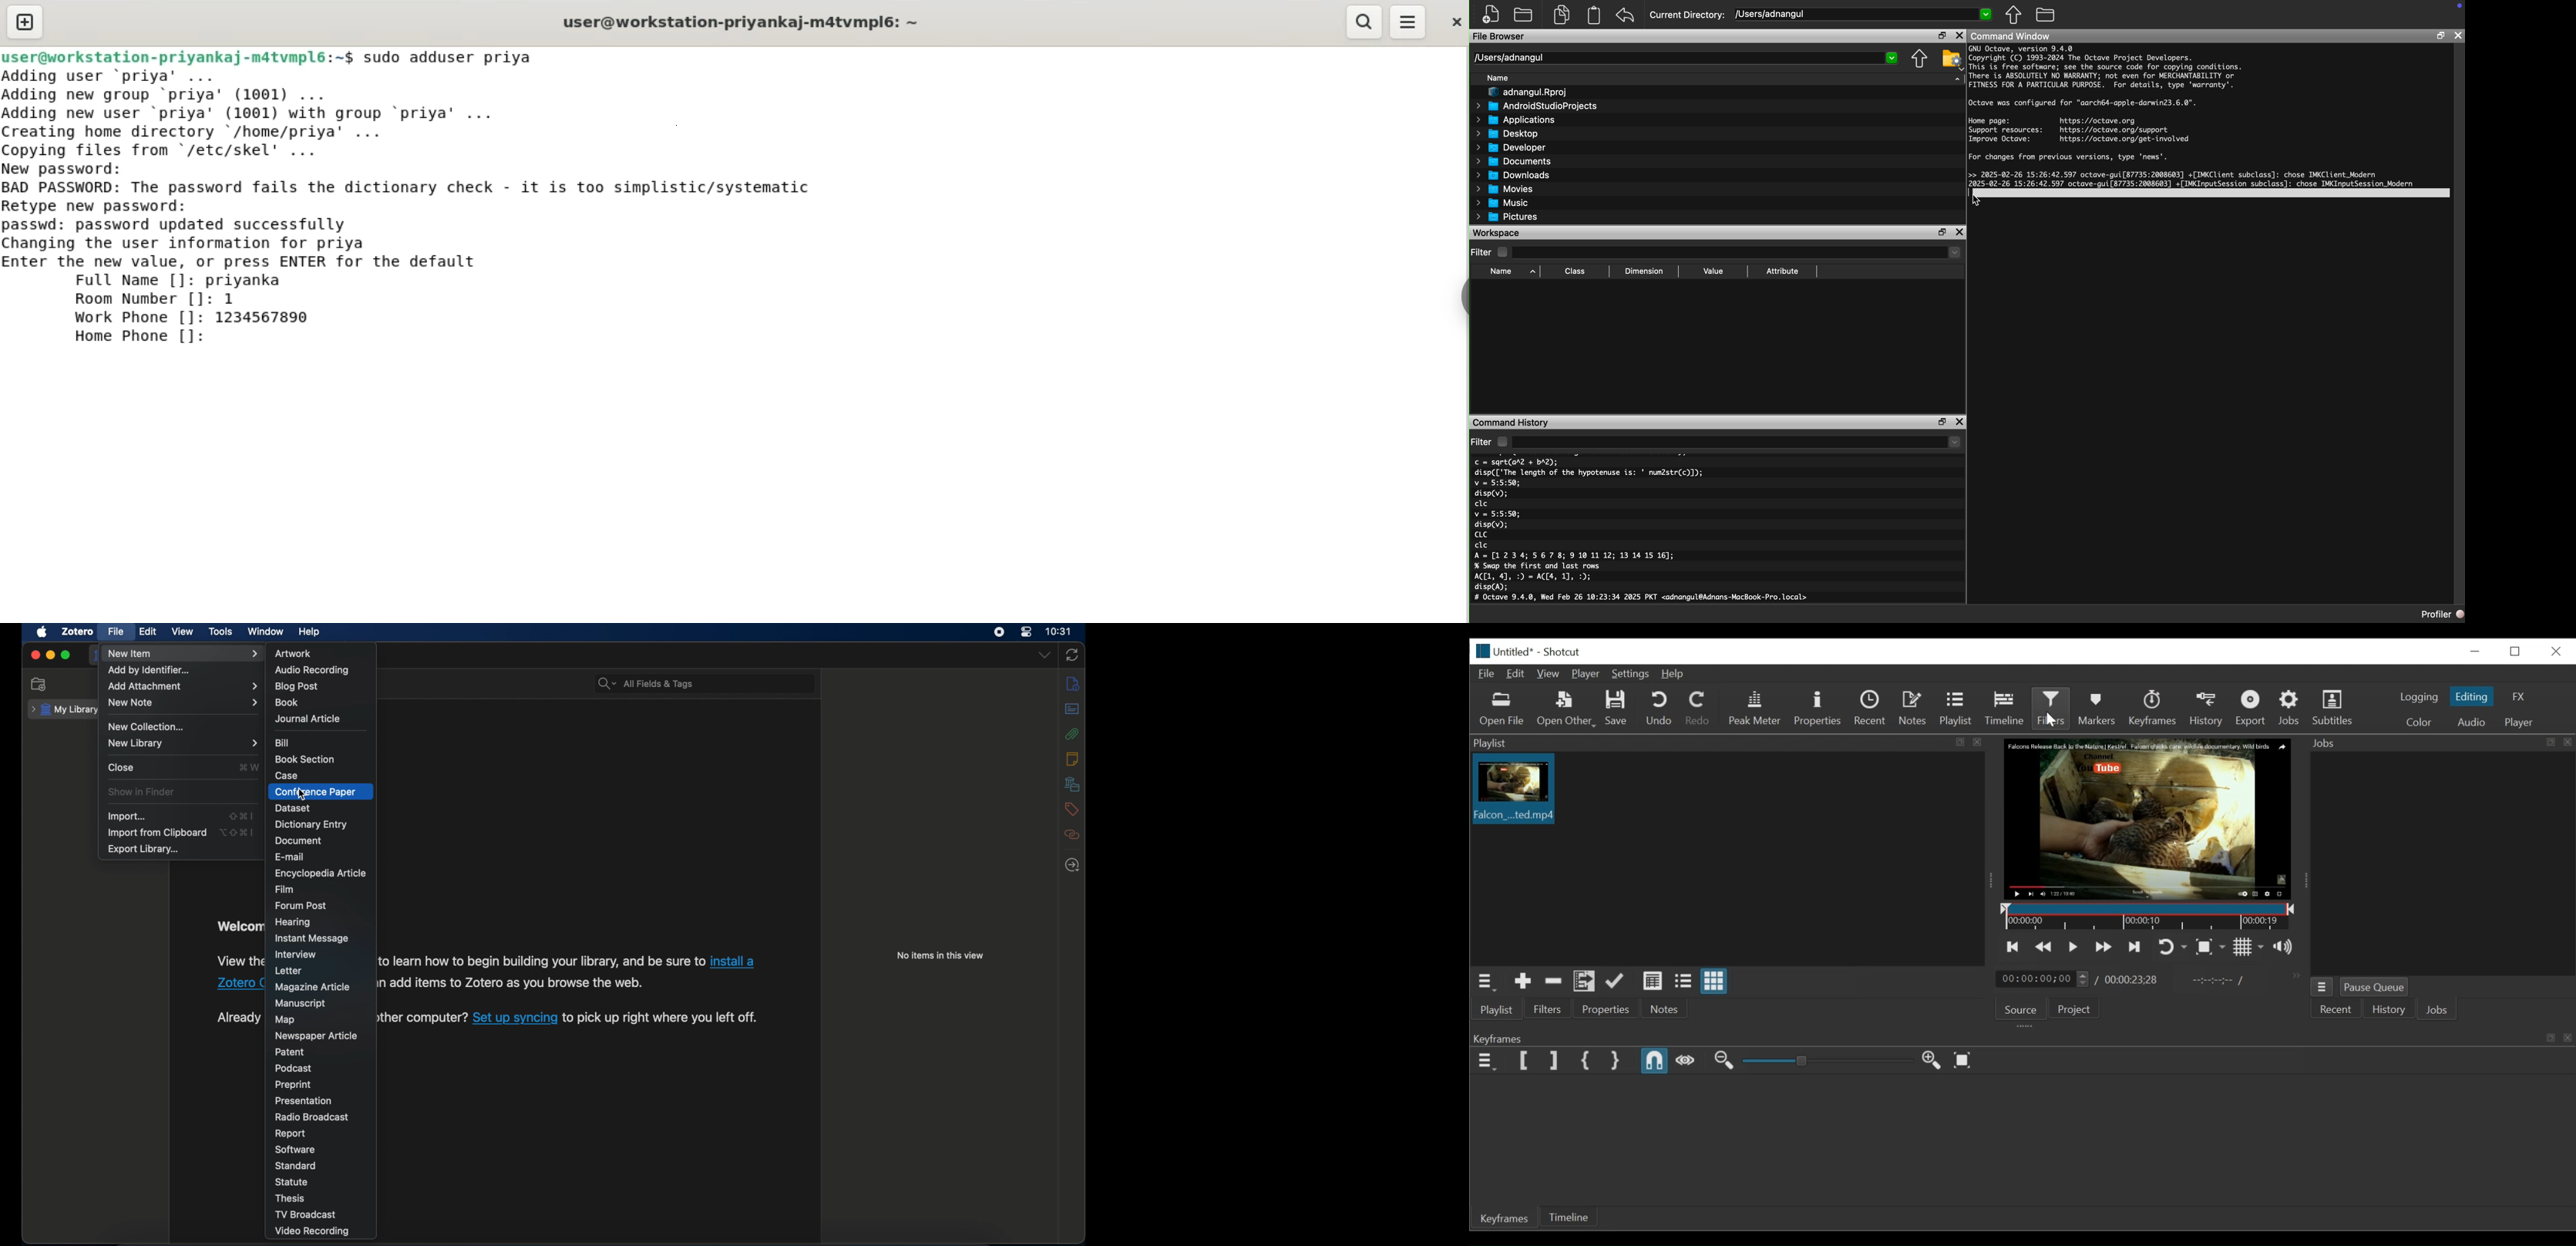 This screenshot has width=2576, height=1260. What do you see at coordinates (290, 1052) in the screenshot?
I see `patent` at bounding box center [290, 1052].